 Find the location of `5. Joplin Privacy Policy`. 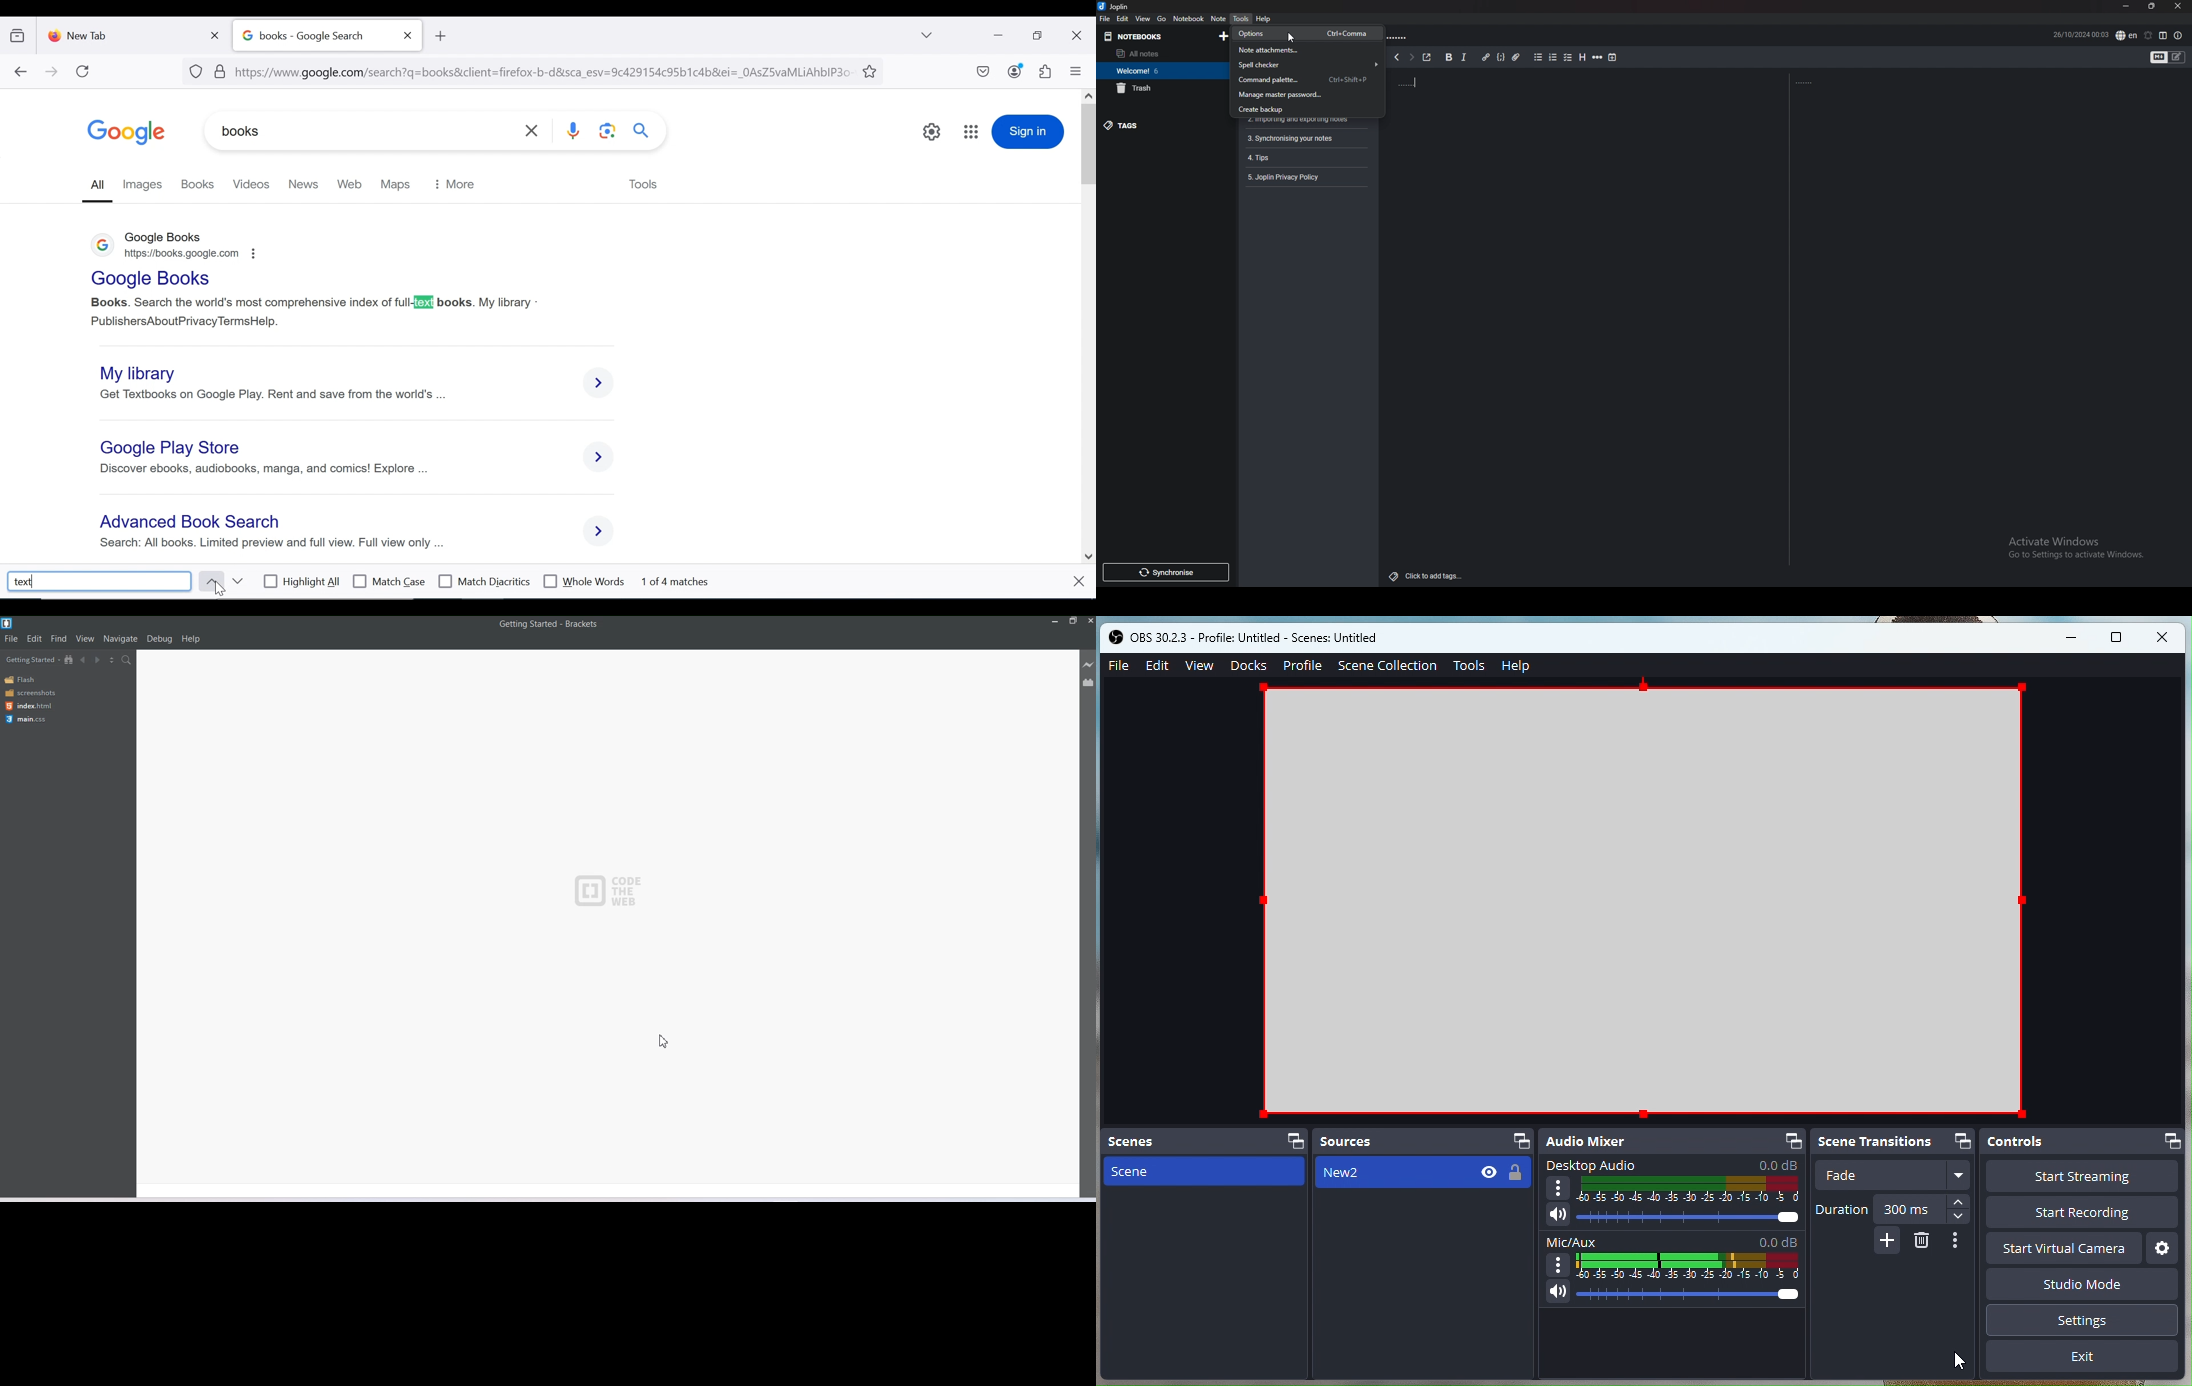

5. Joplin Privacy Policy is located at coordinates (1288, 178).